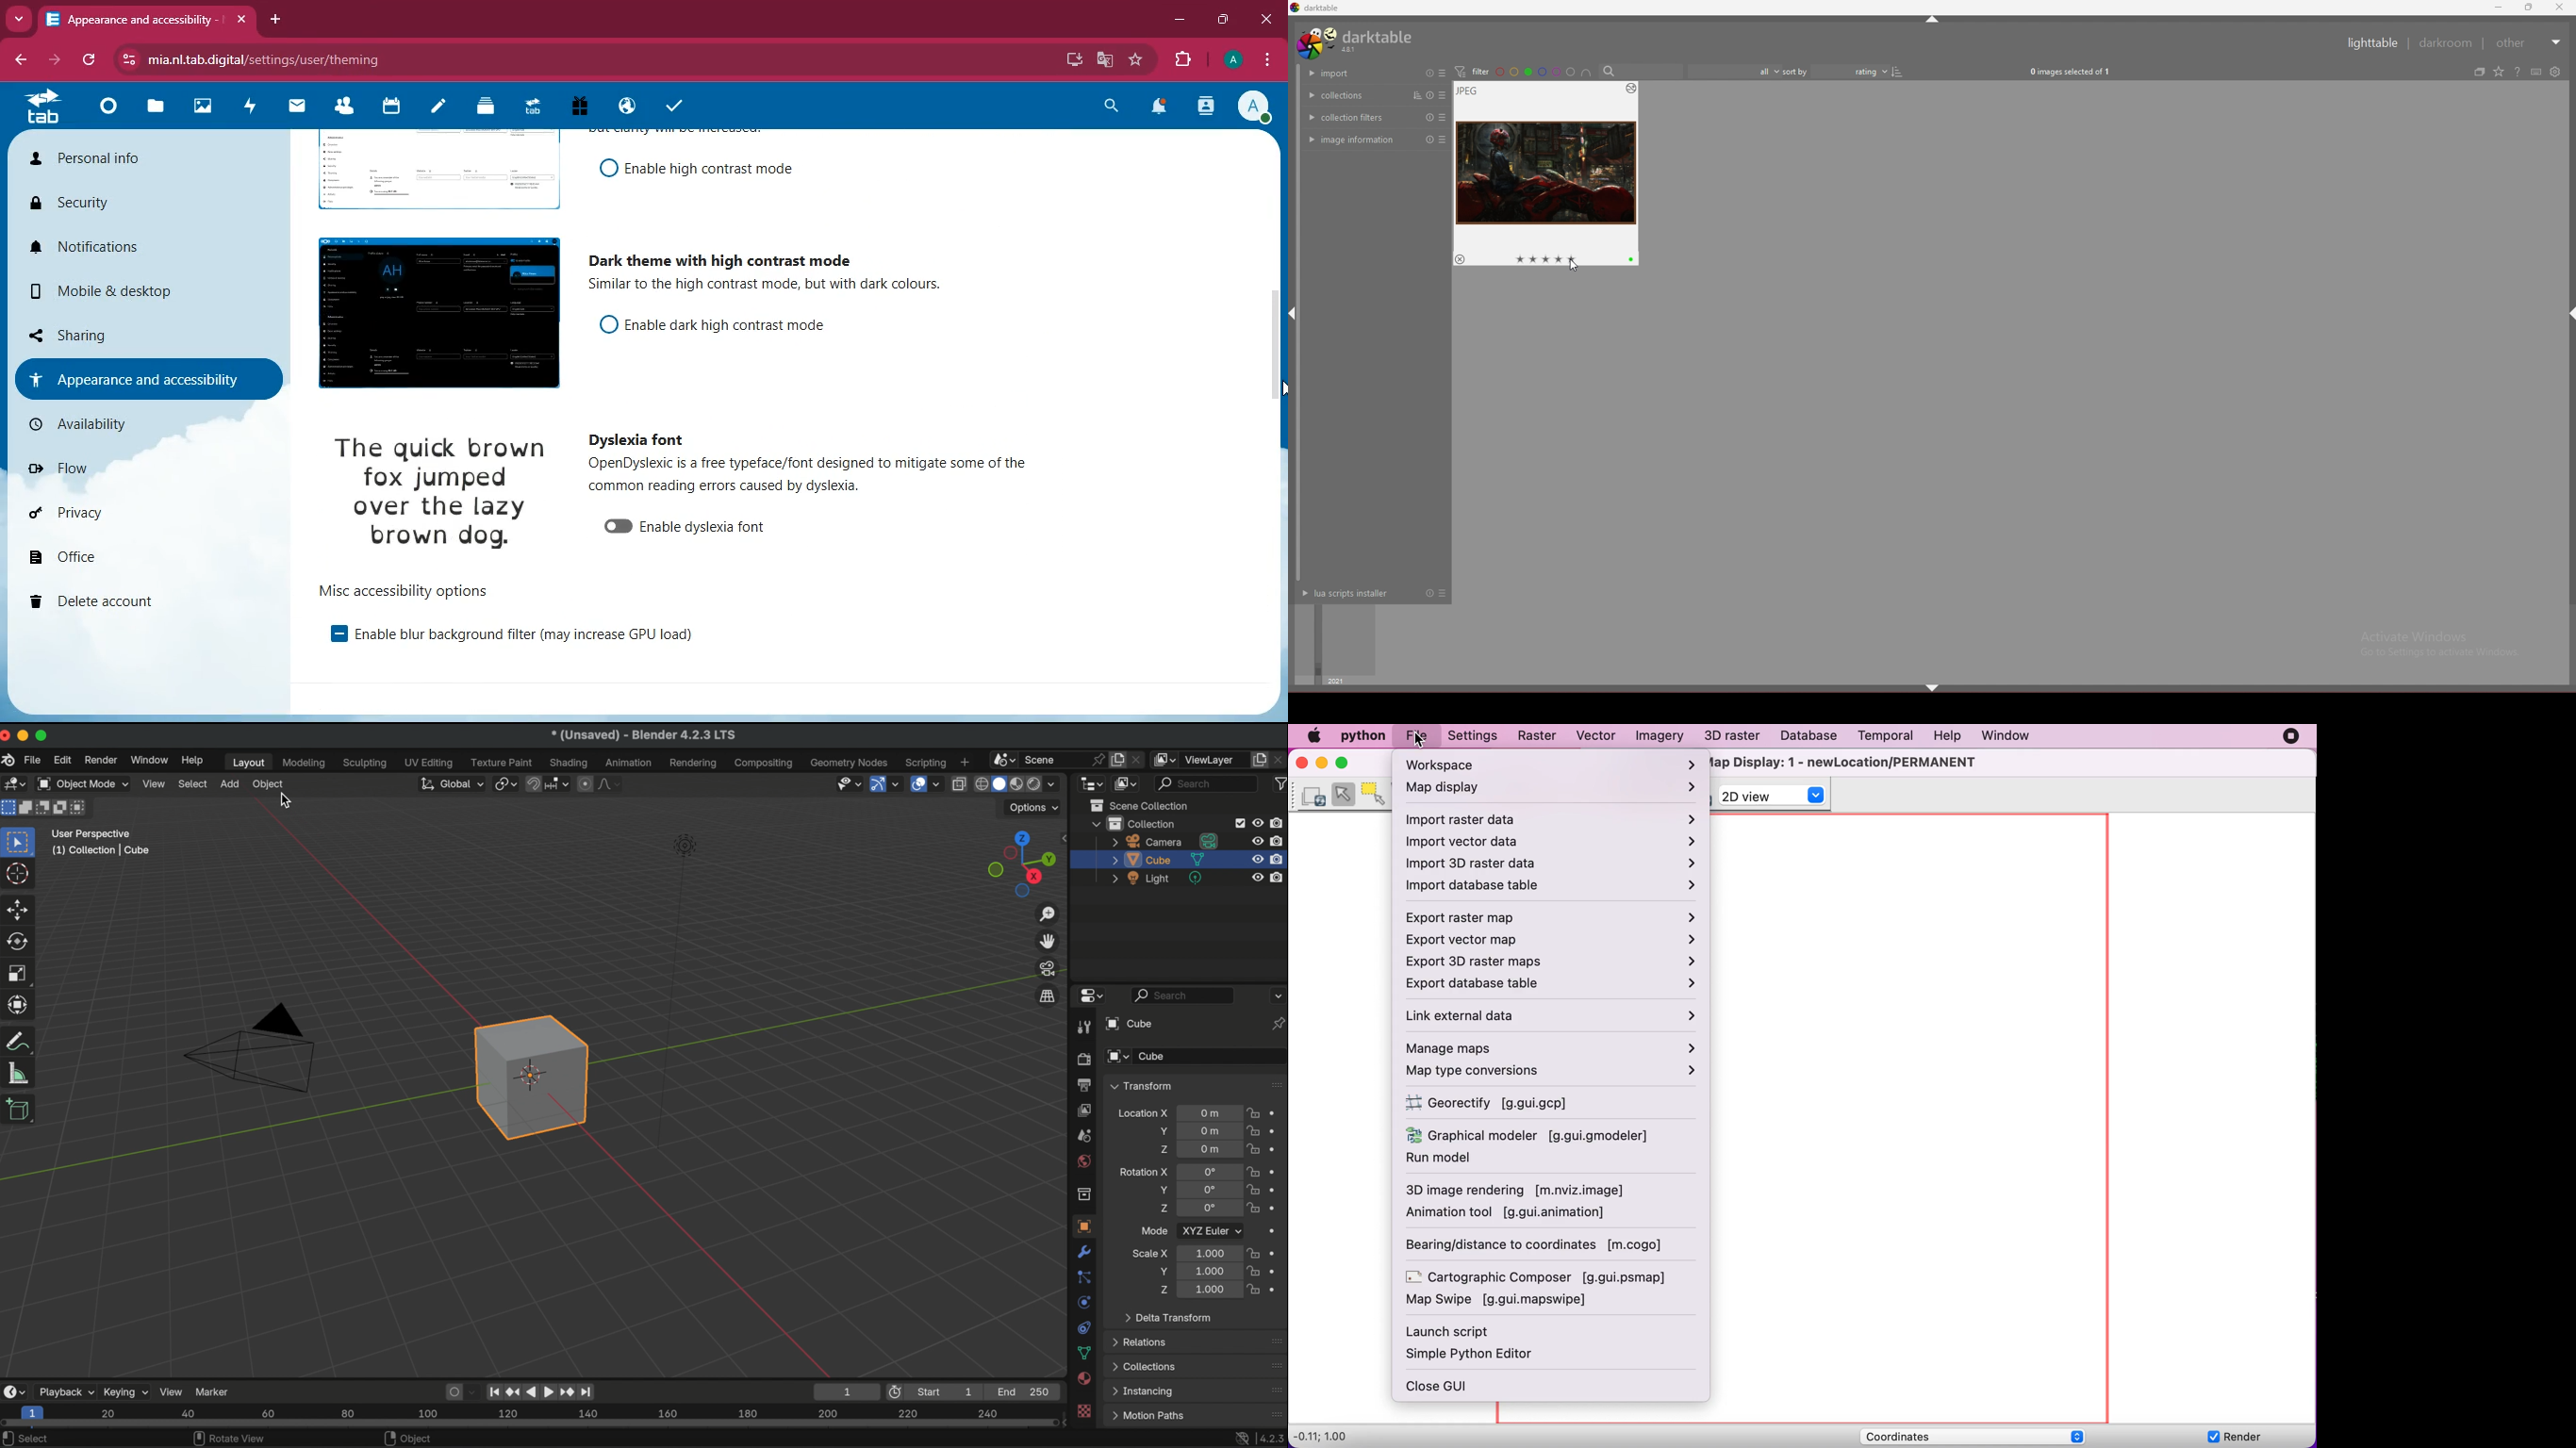  I want to click on url, so click(433, 58).